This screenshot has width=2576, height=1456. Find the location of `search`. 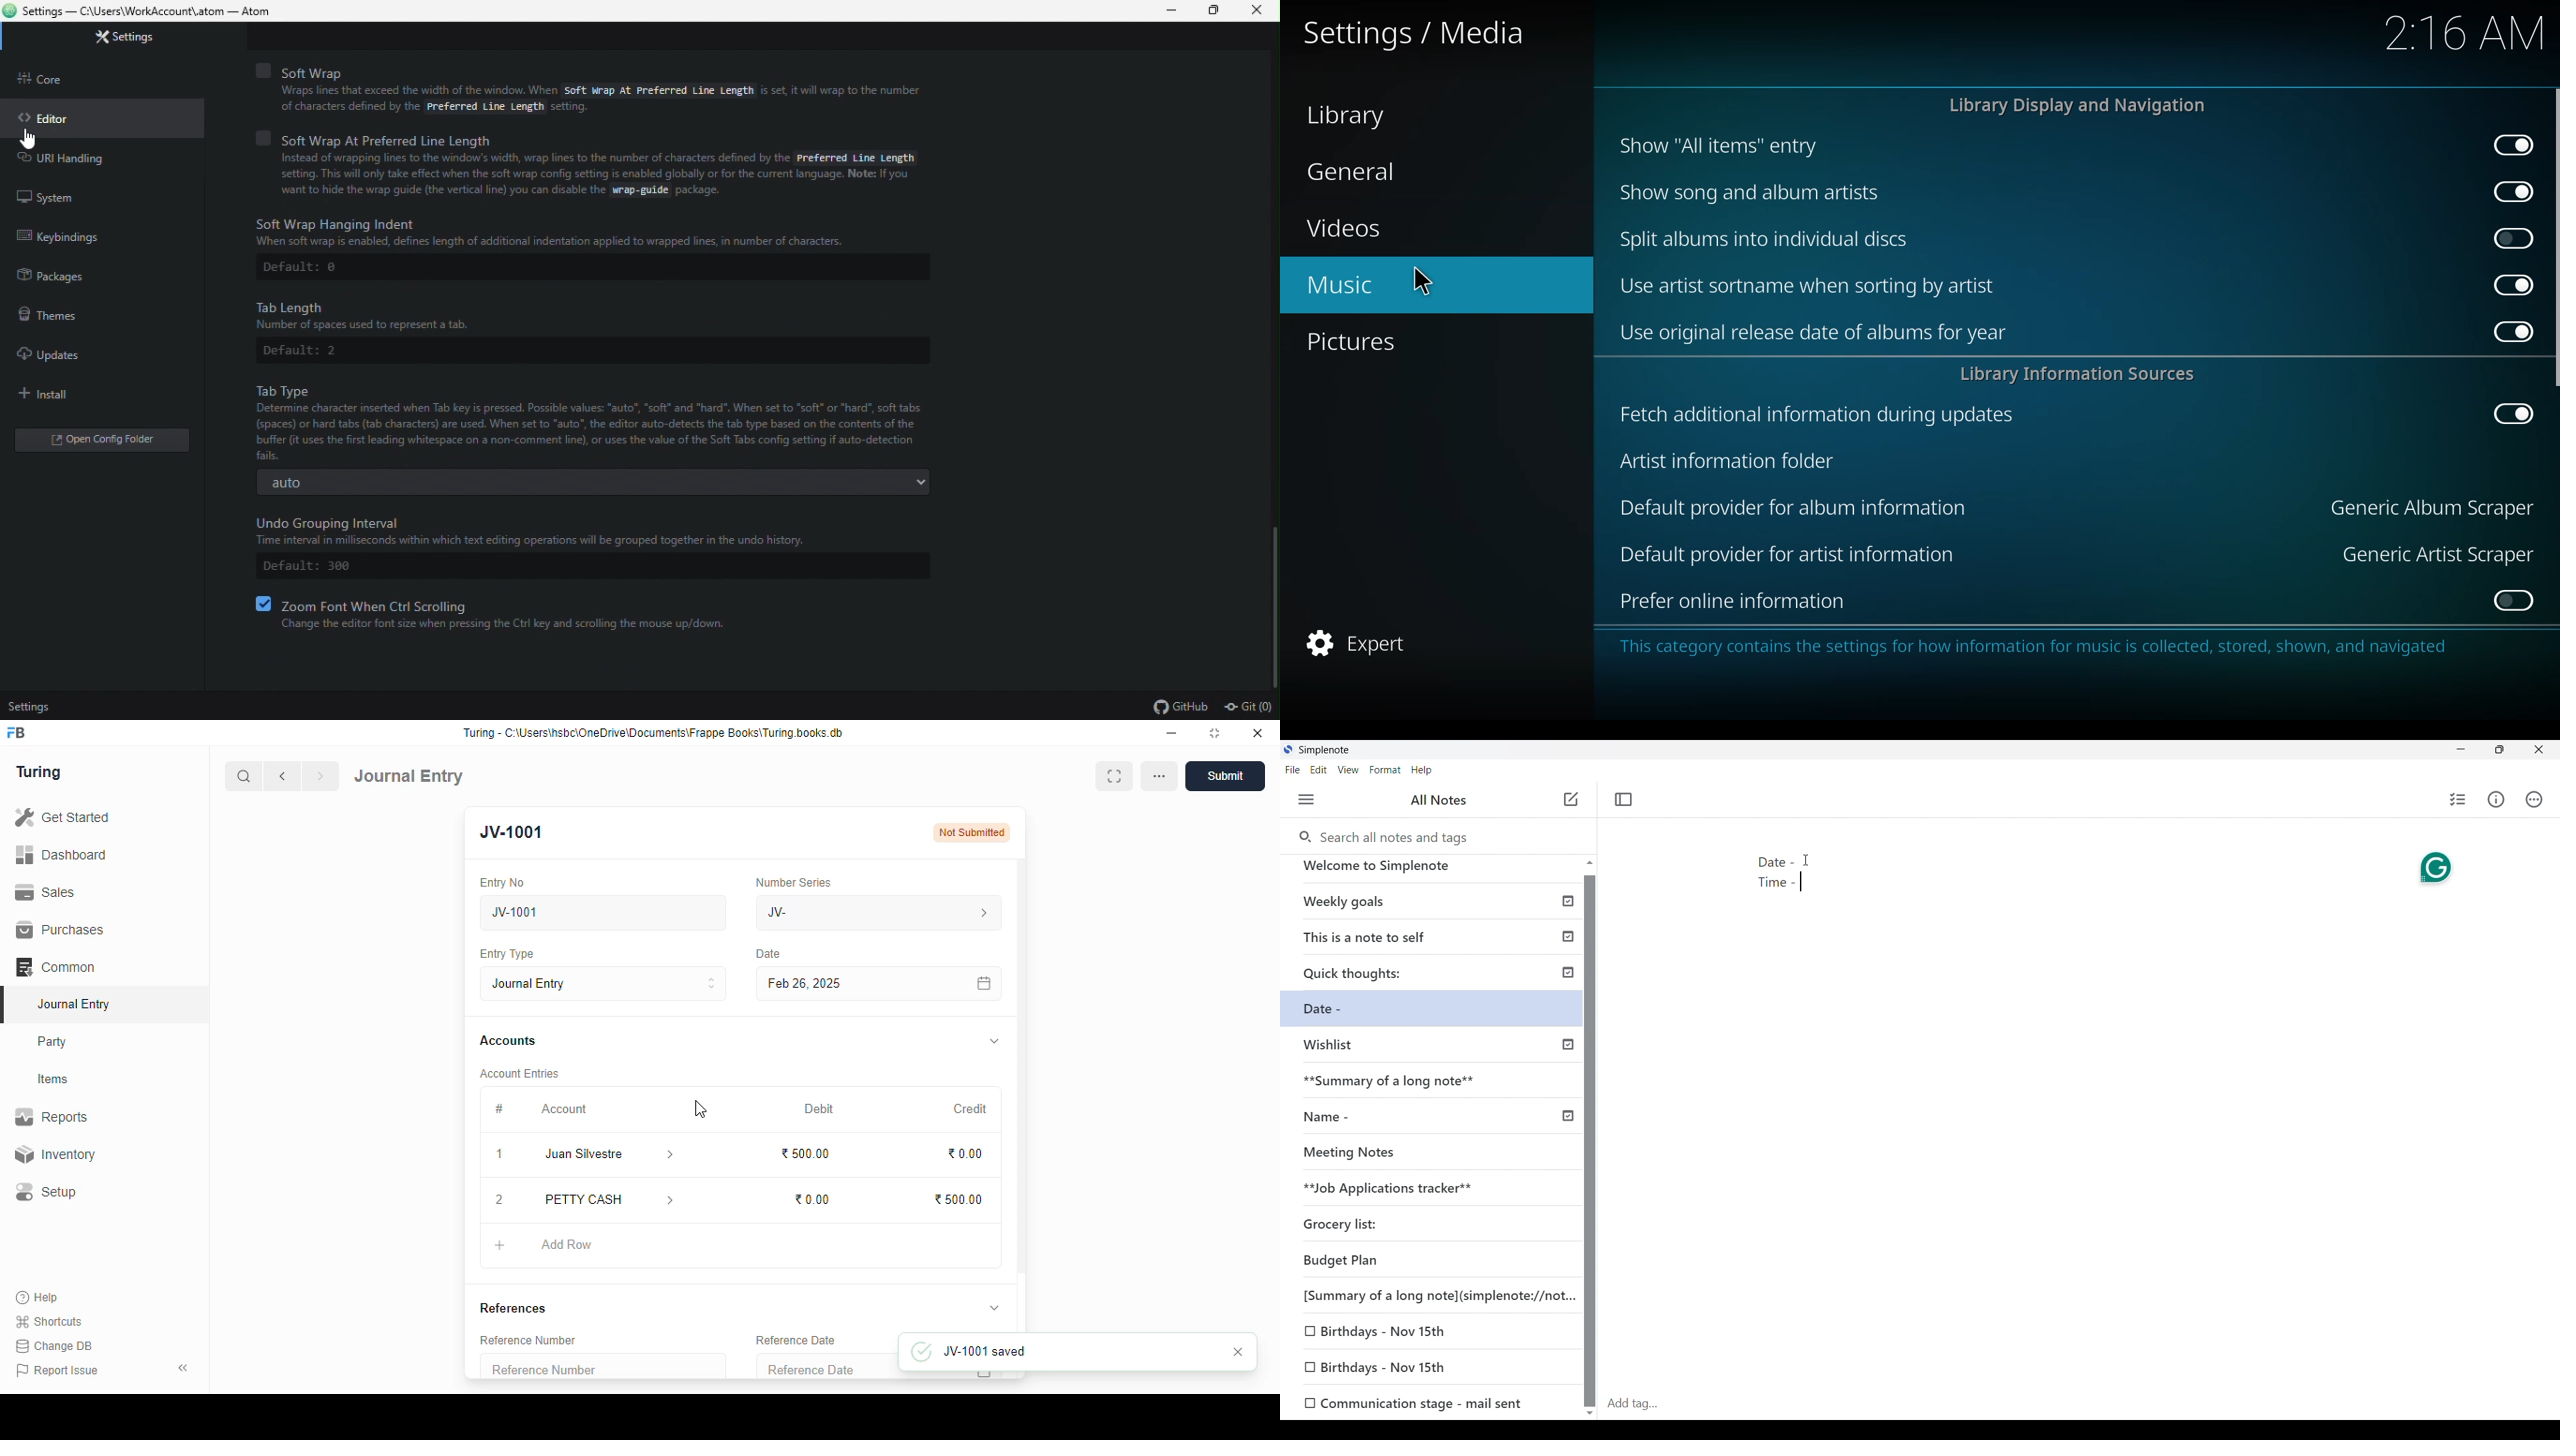

search is located at coordinates (245, 776).